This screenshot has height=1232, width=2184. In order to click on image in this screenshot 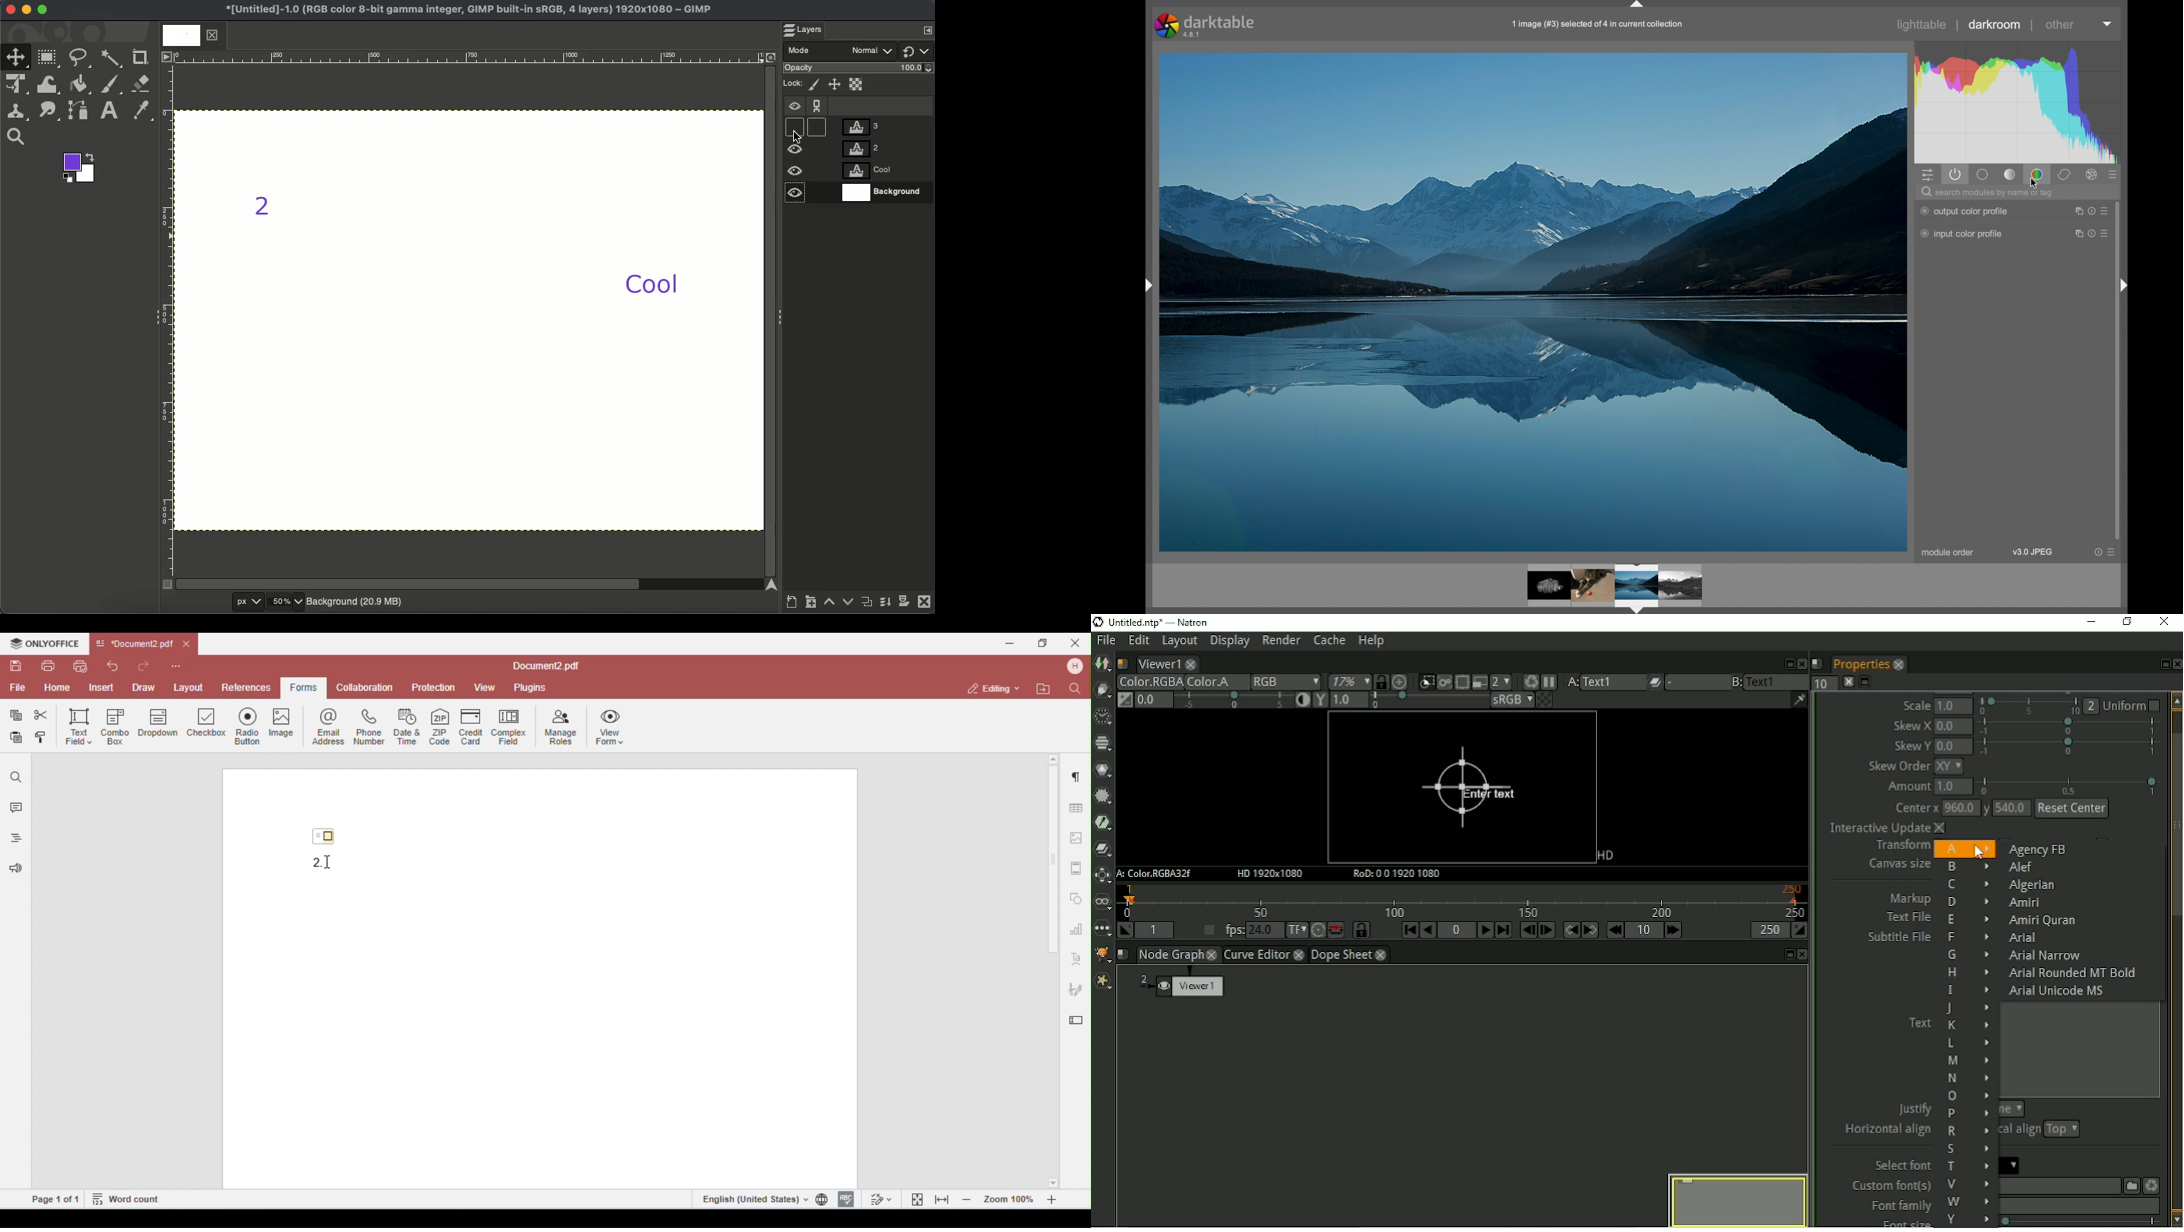, I will do `click(1591, 584)`.